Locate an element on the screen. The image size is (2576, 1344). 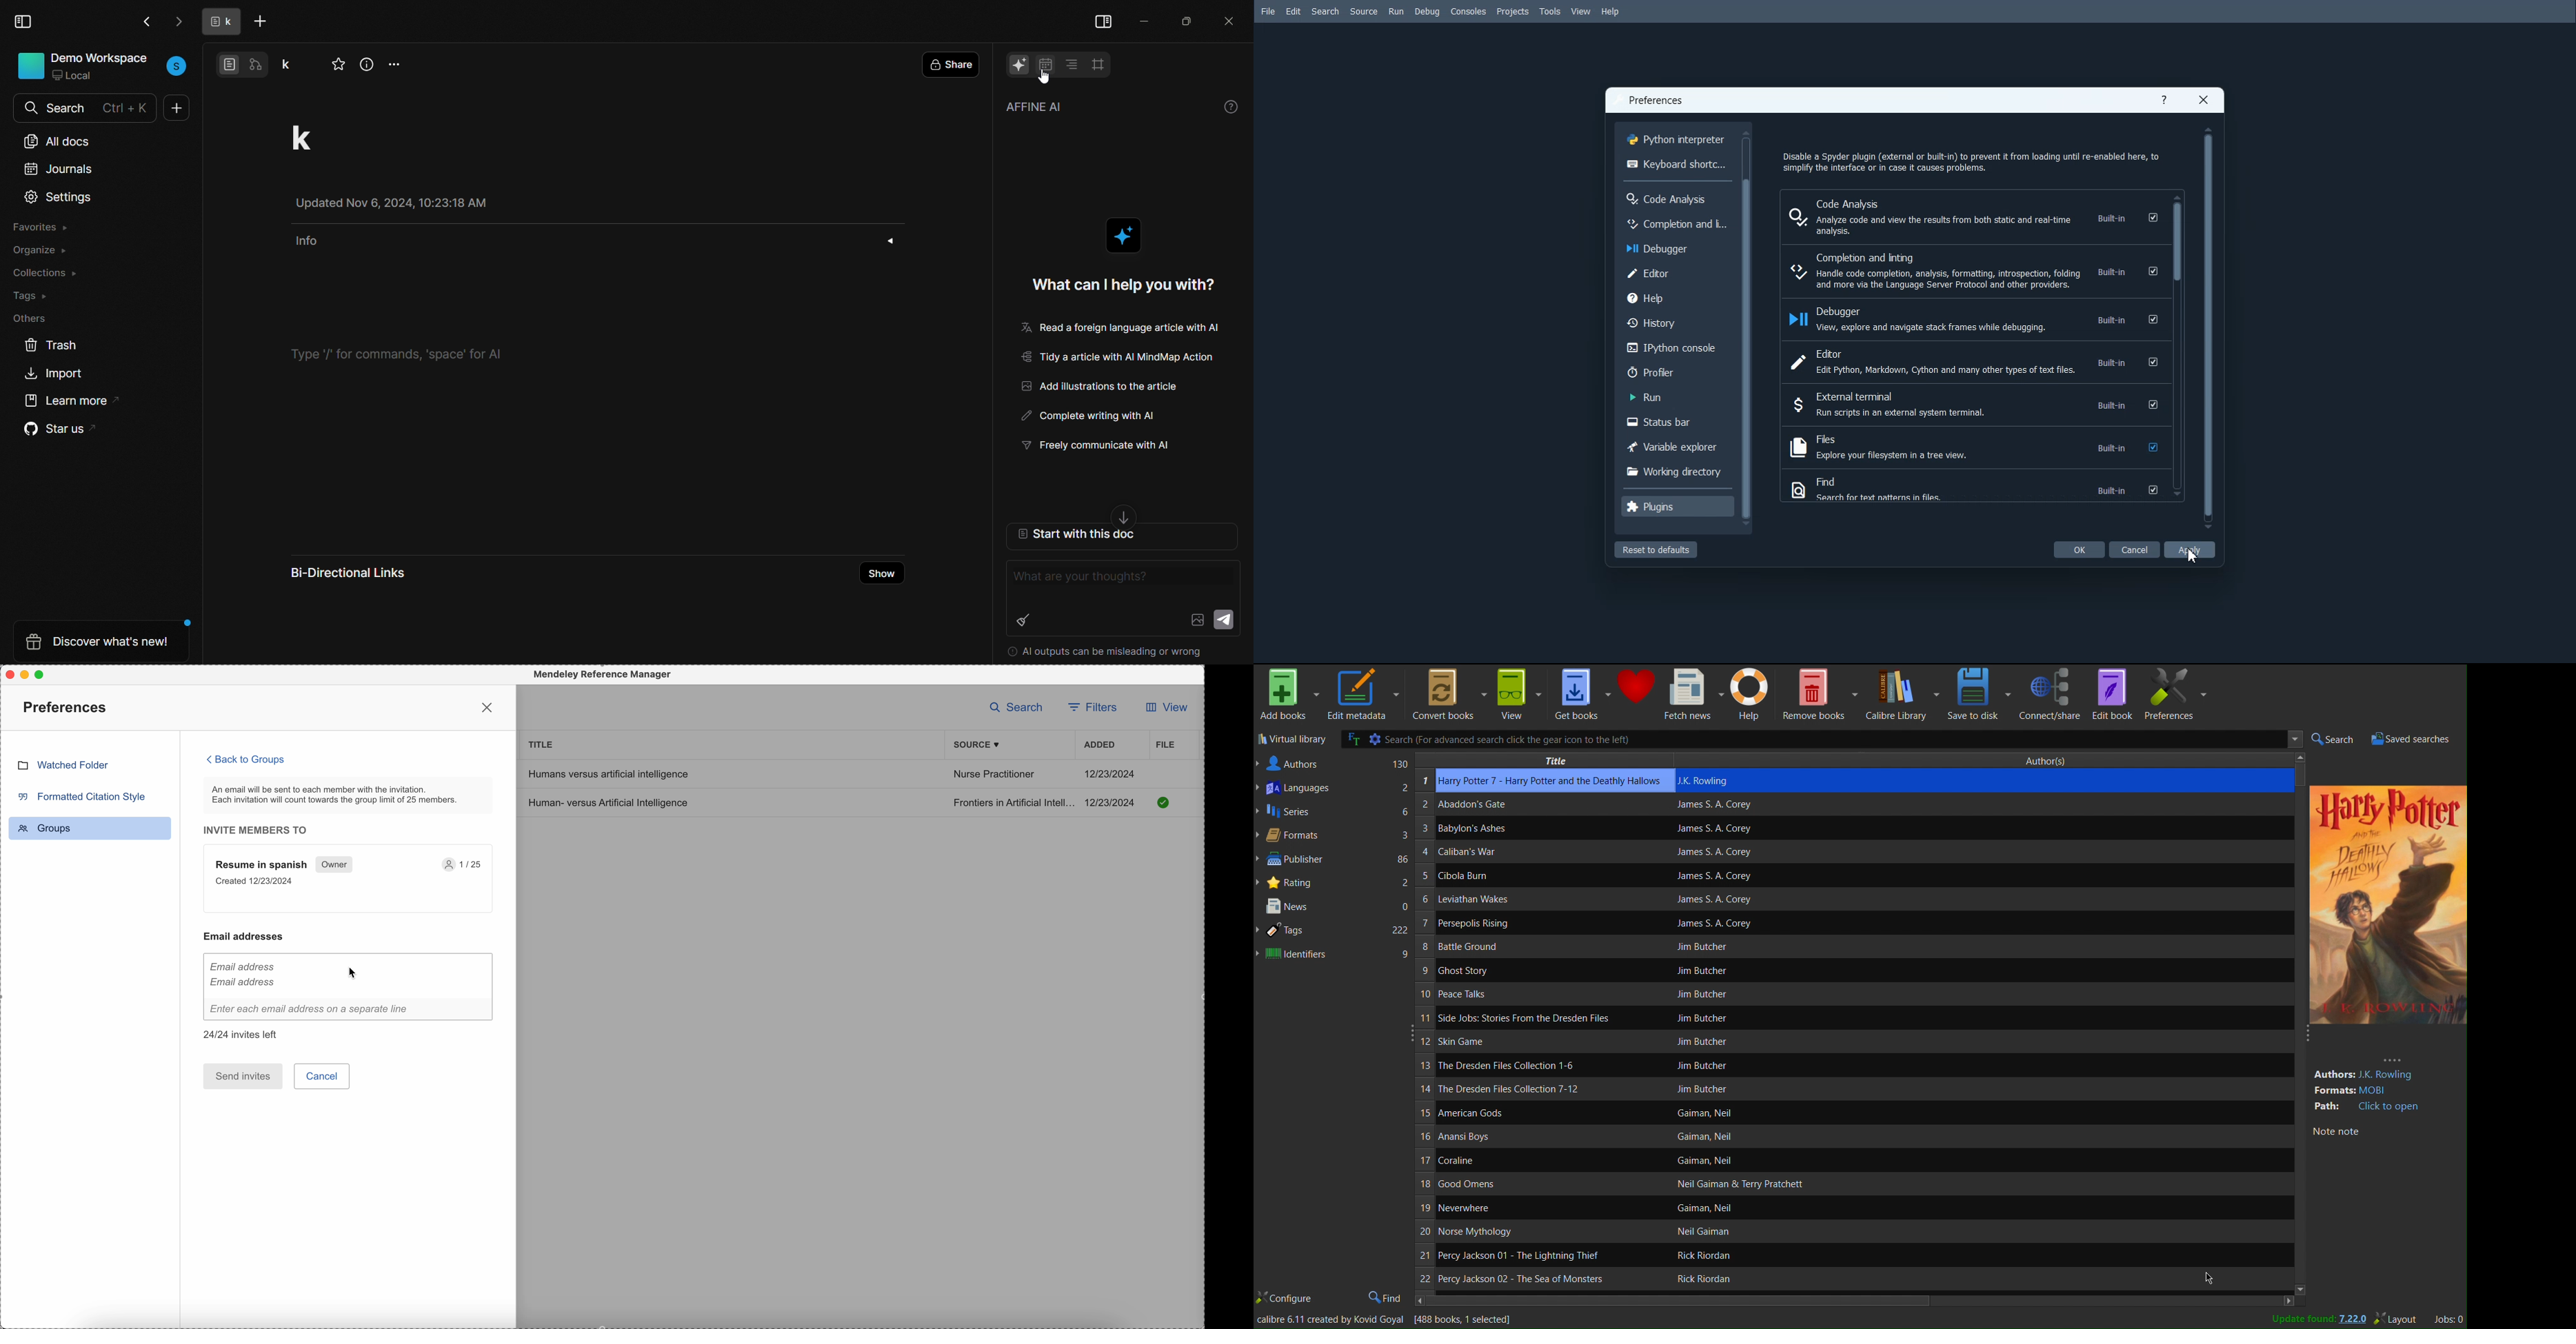
Run is located at coordinates (1396, 12).